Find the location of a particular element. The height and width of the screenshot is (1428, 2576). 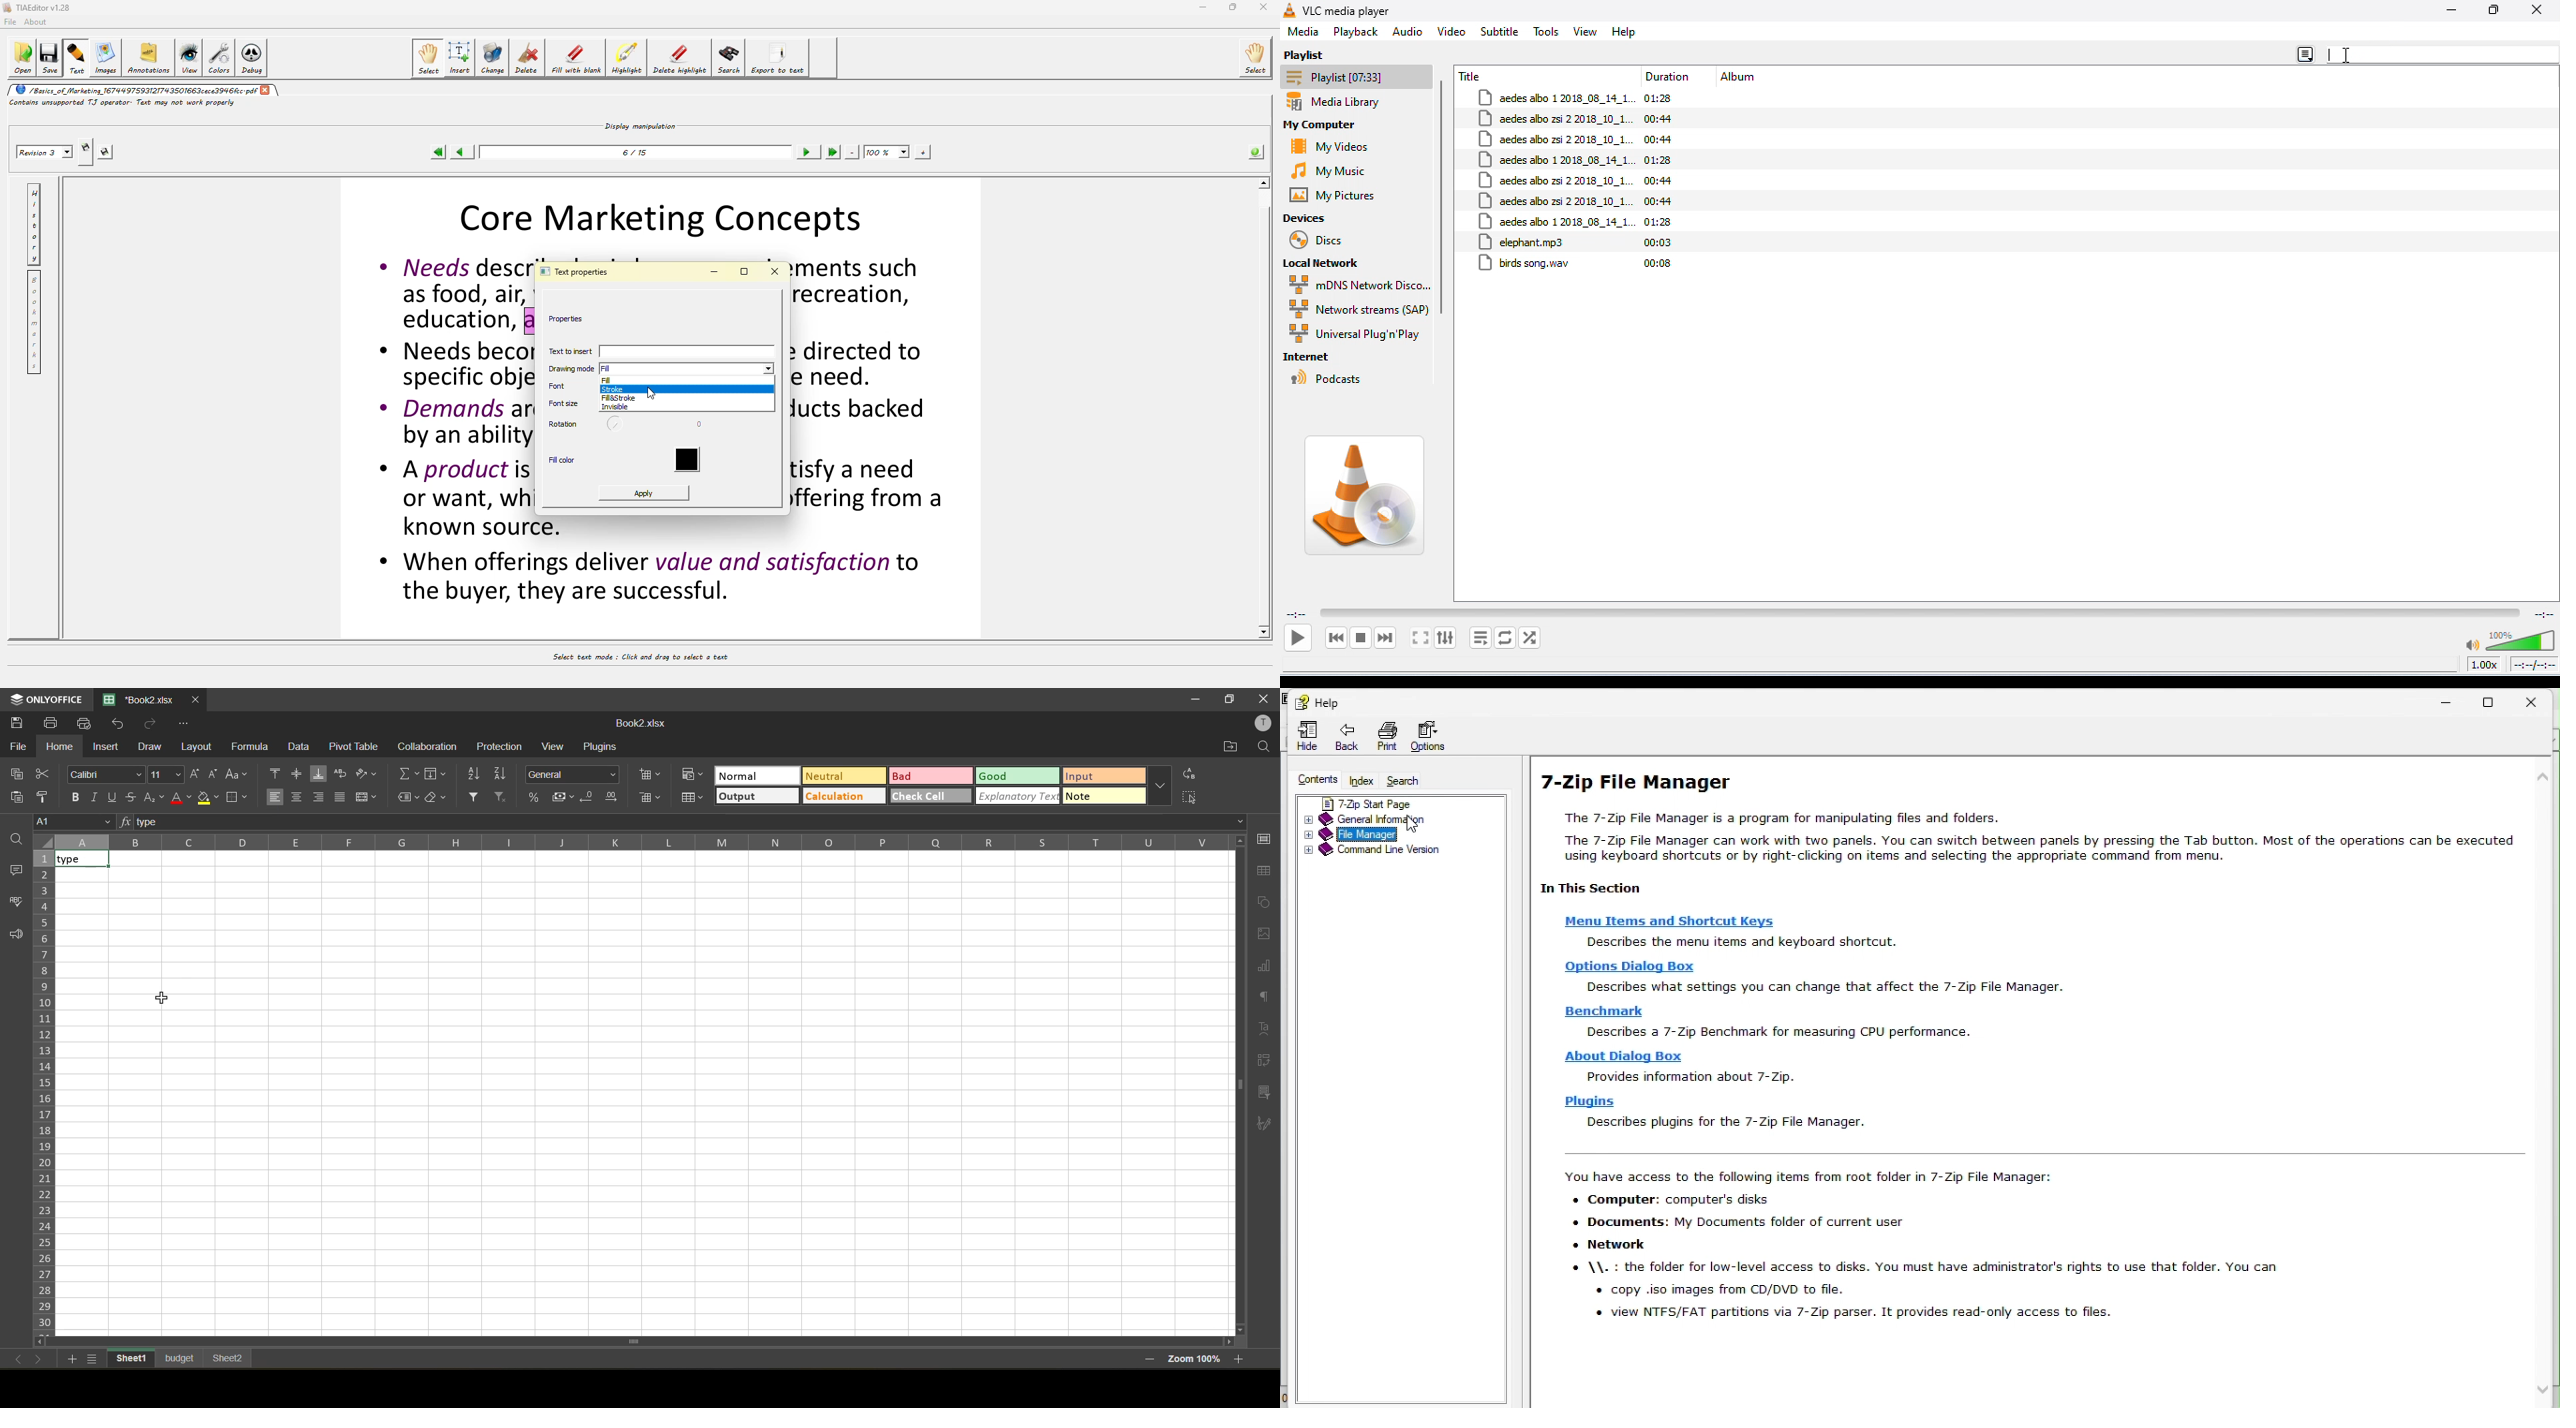

draw is located at coordinates (147, 747).